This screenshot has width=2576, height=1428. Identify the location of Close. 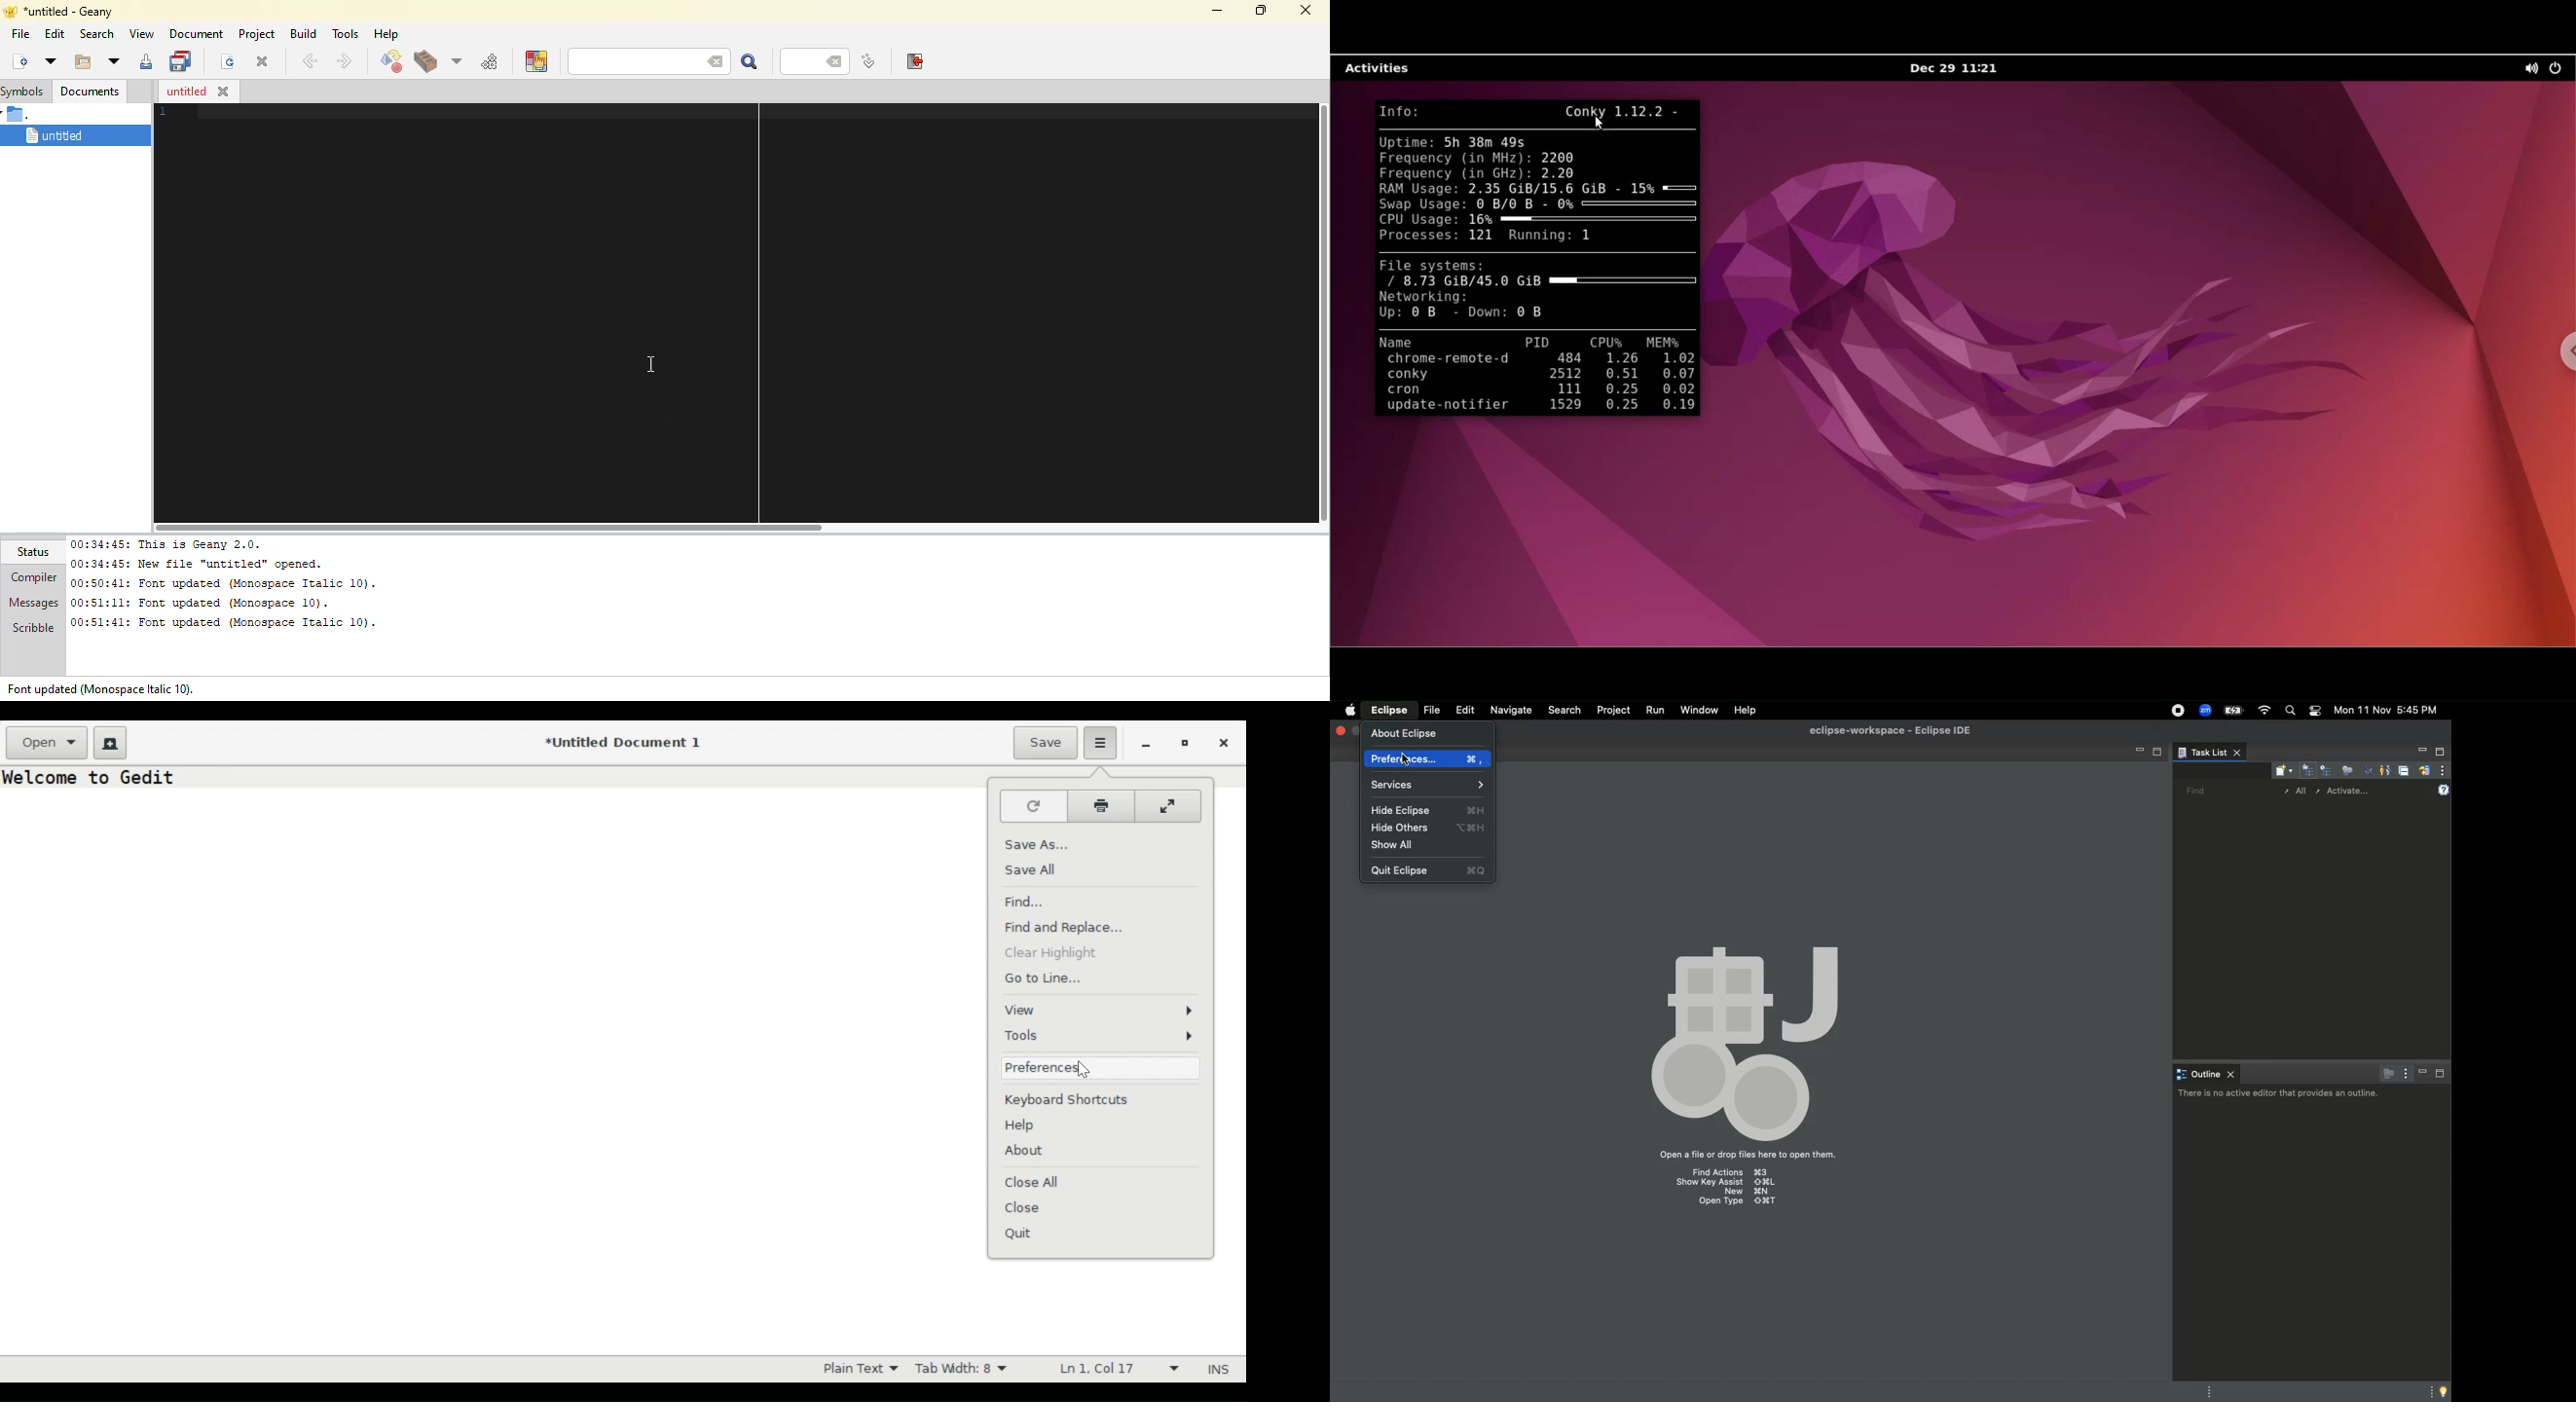
(1340, 730).